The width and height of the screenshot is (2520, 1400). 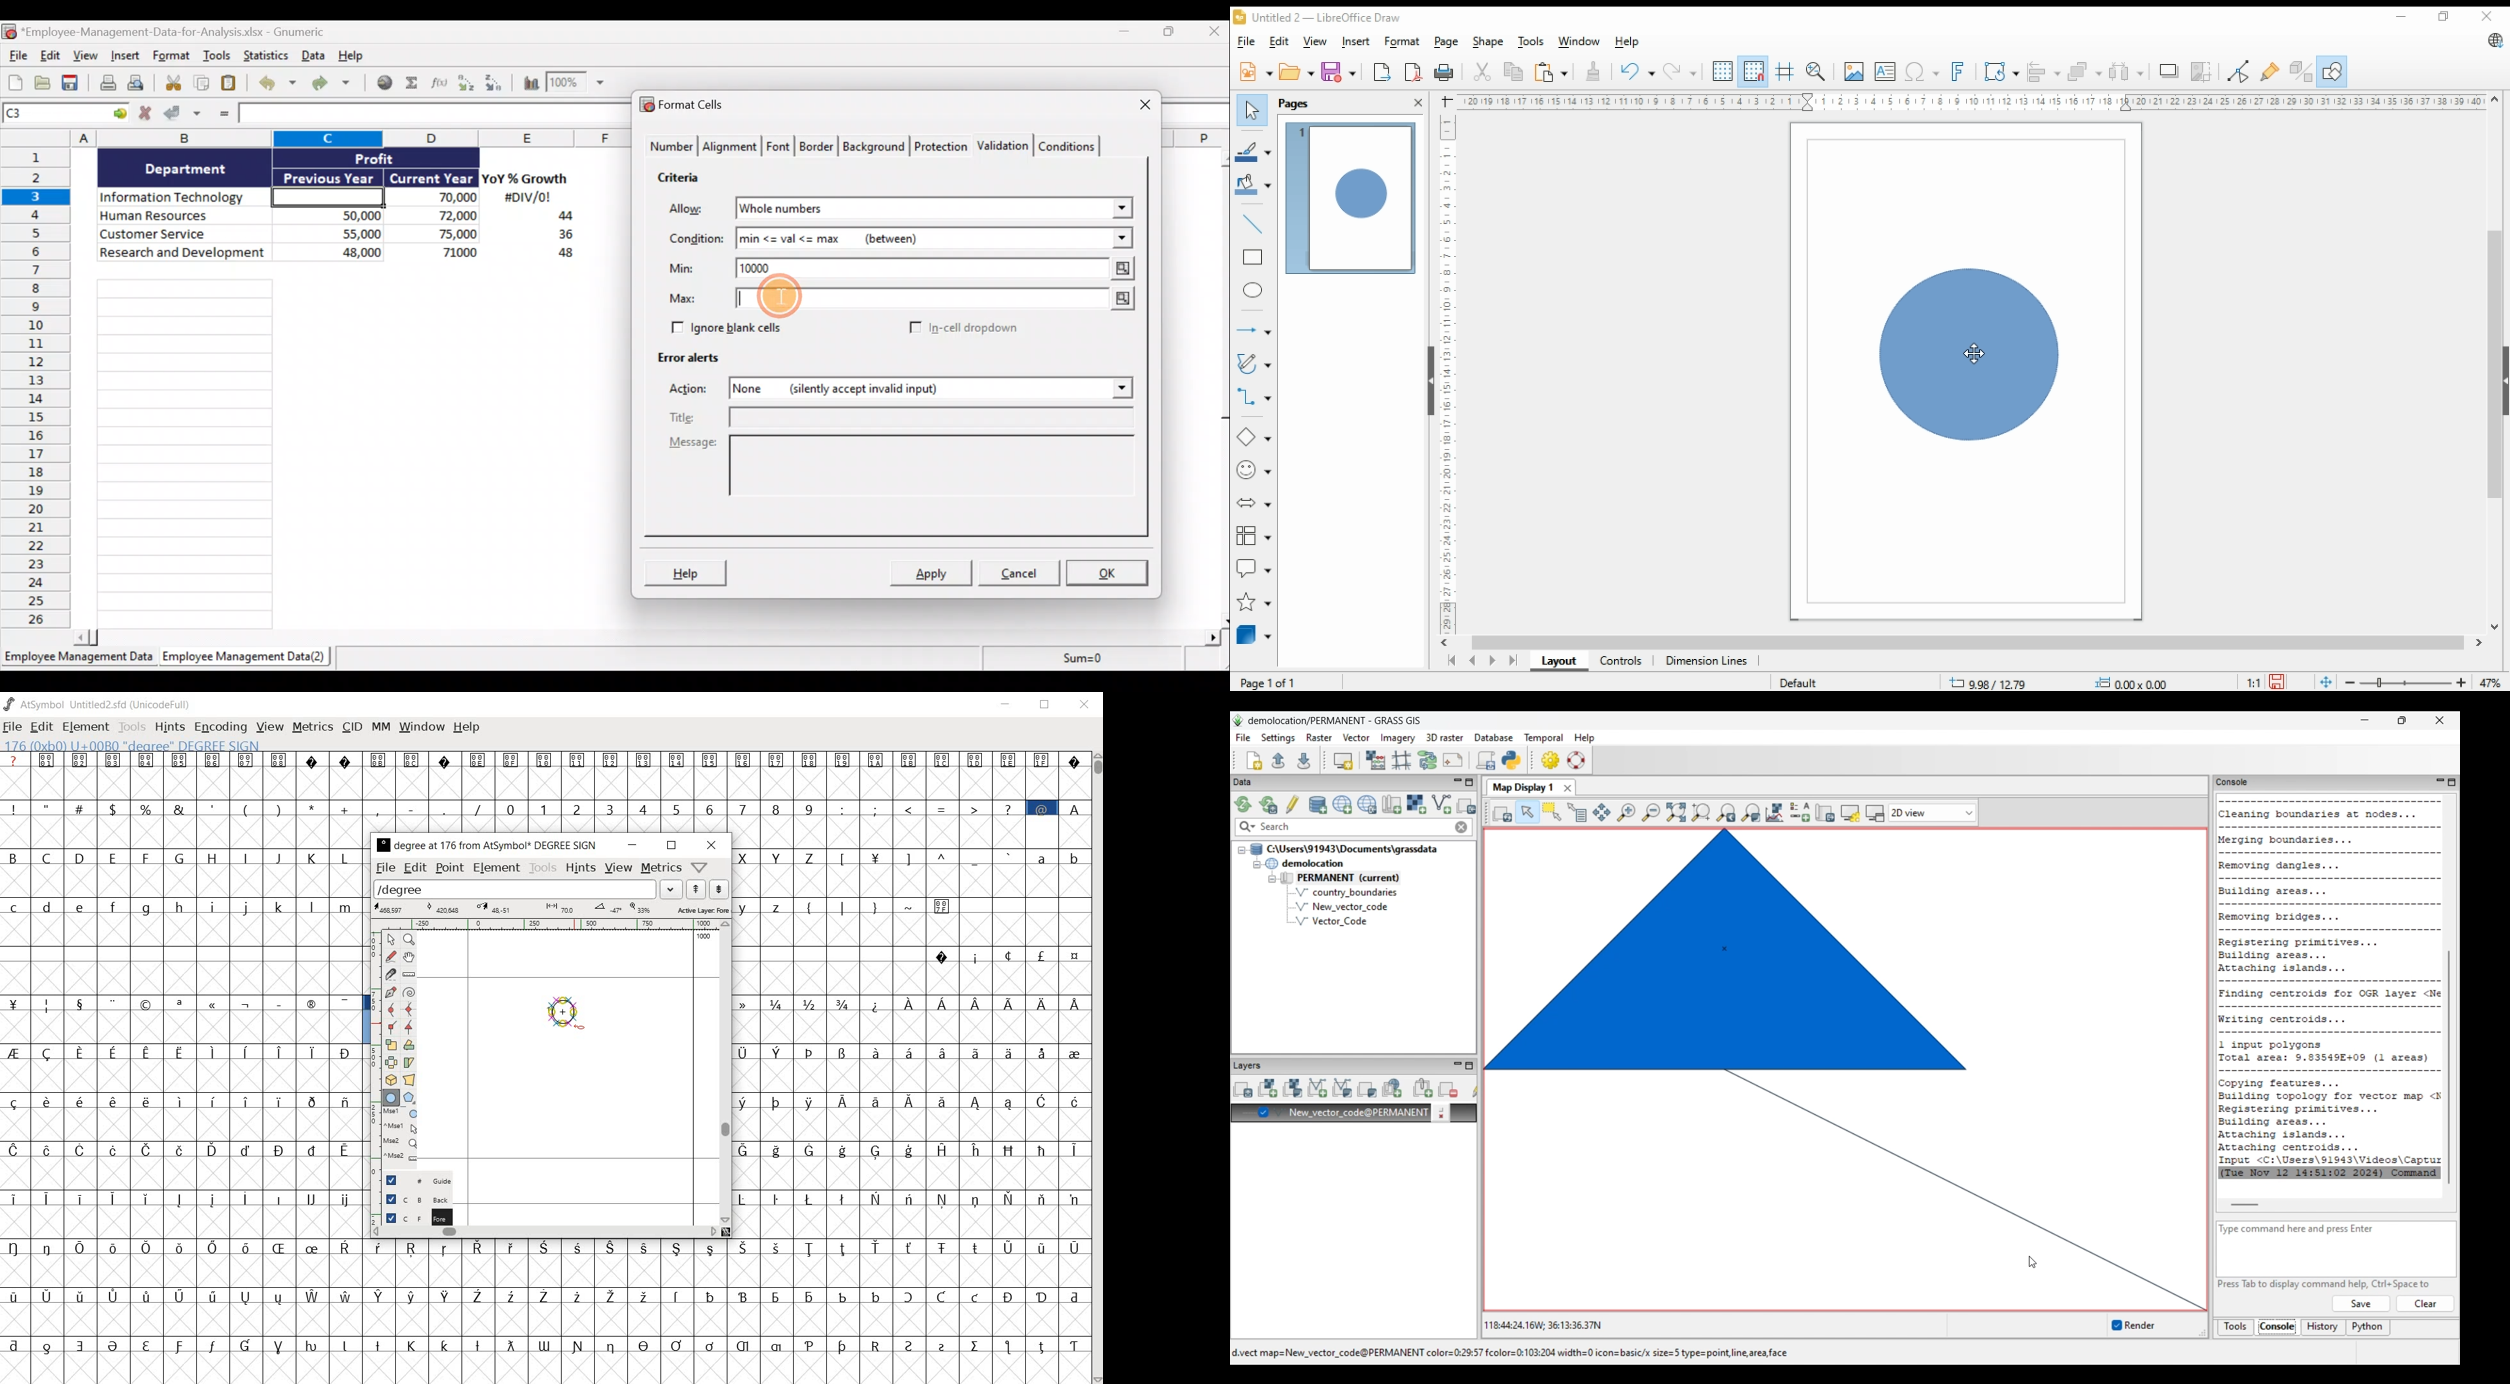 I want to click on Statistics, so click(x=265, y=55).